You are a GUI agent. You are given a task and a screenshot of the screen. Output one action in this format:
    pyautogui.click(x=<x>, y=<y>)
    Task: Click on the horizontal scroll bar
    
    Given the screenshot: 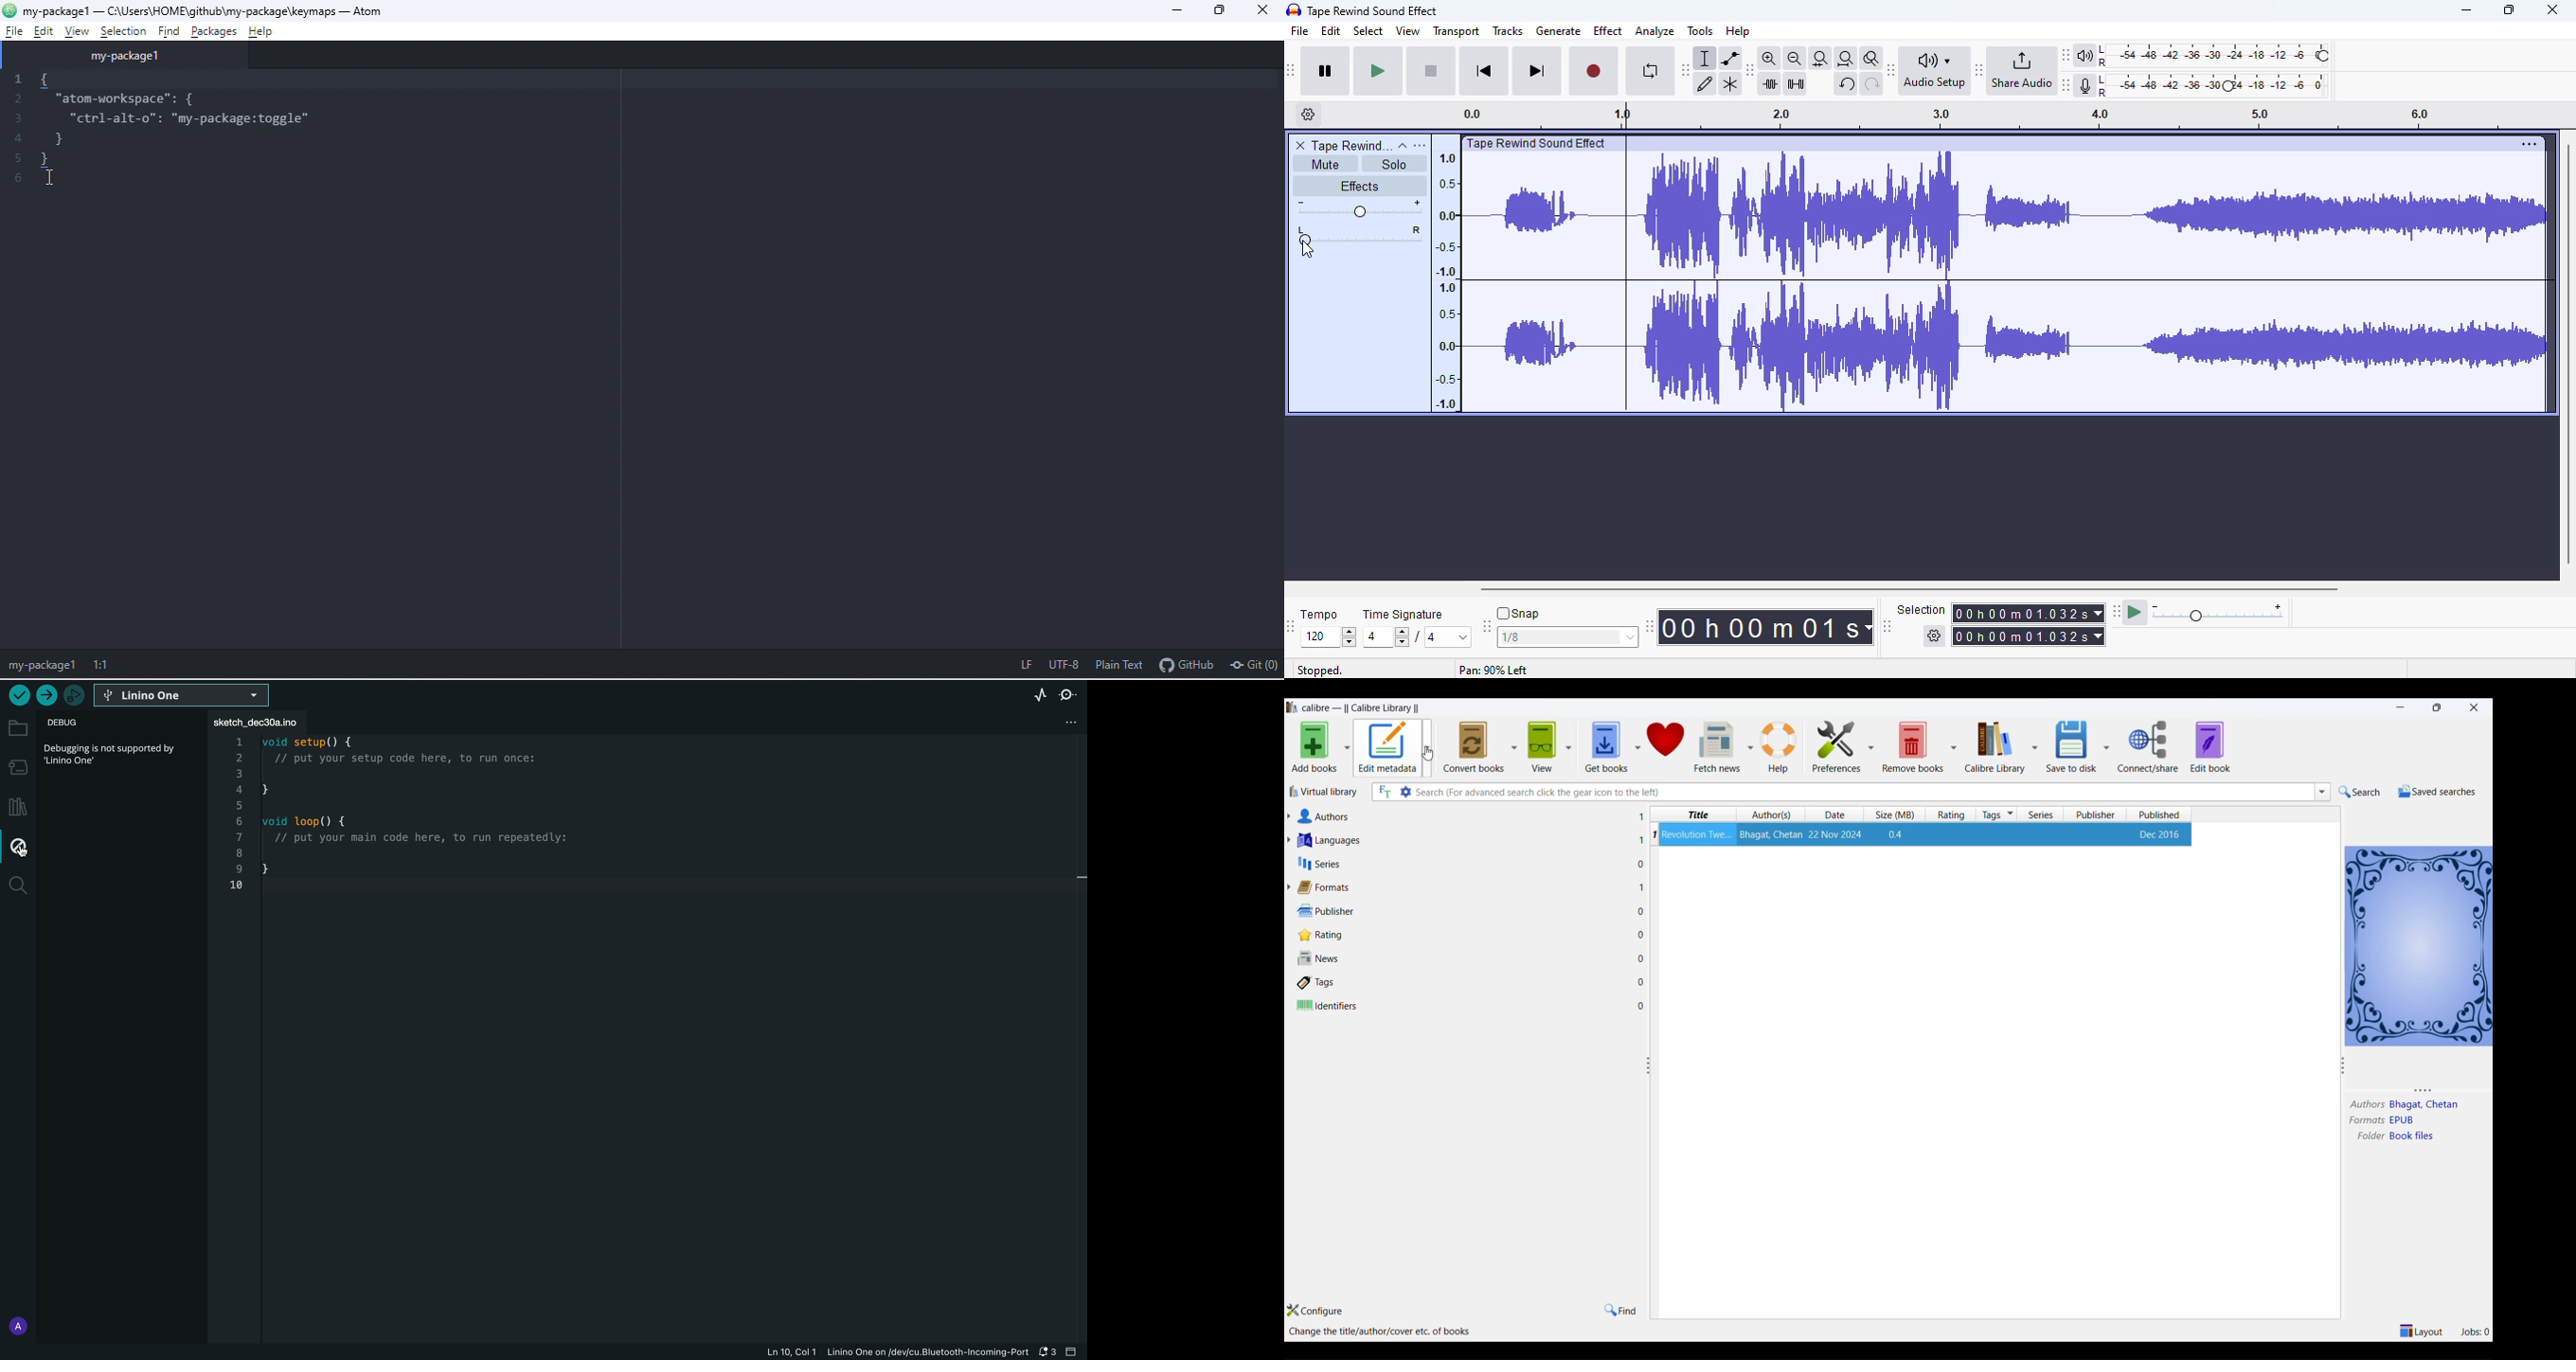 What is the action you would take?
    pyautogui.click(x=1911, y=590)
    